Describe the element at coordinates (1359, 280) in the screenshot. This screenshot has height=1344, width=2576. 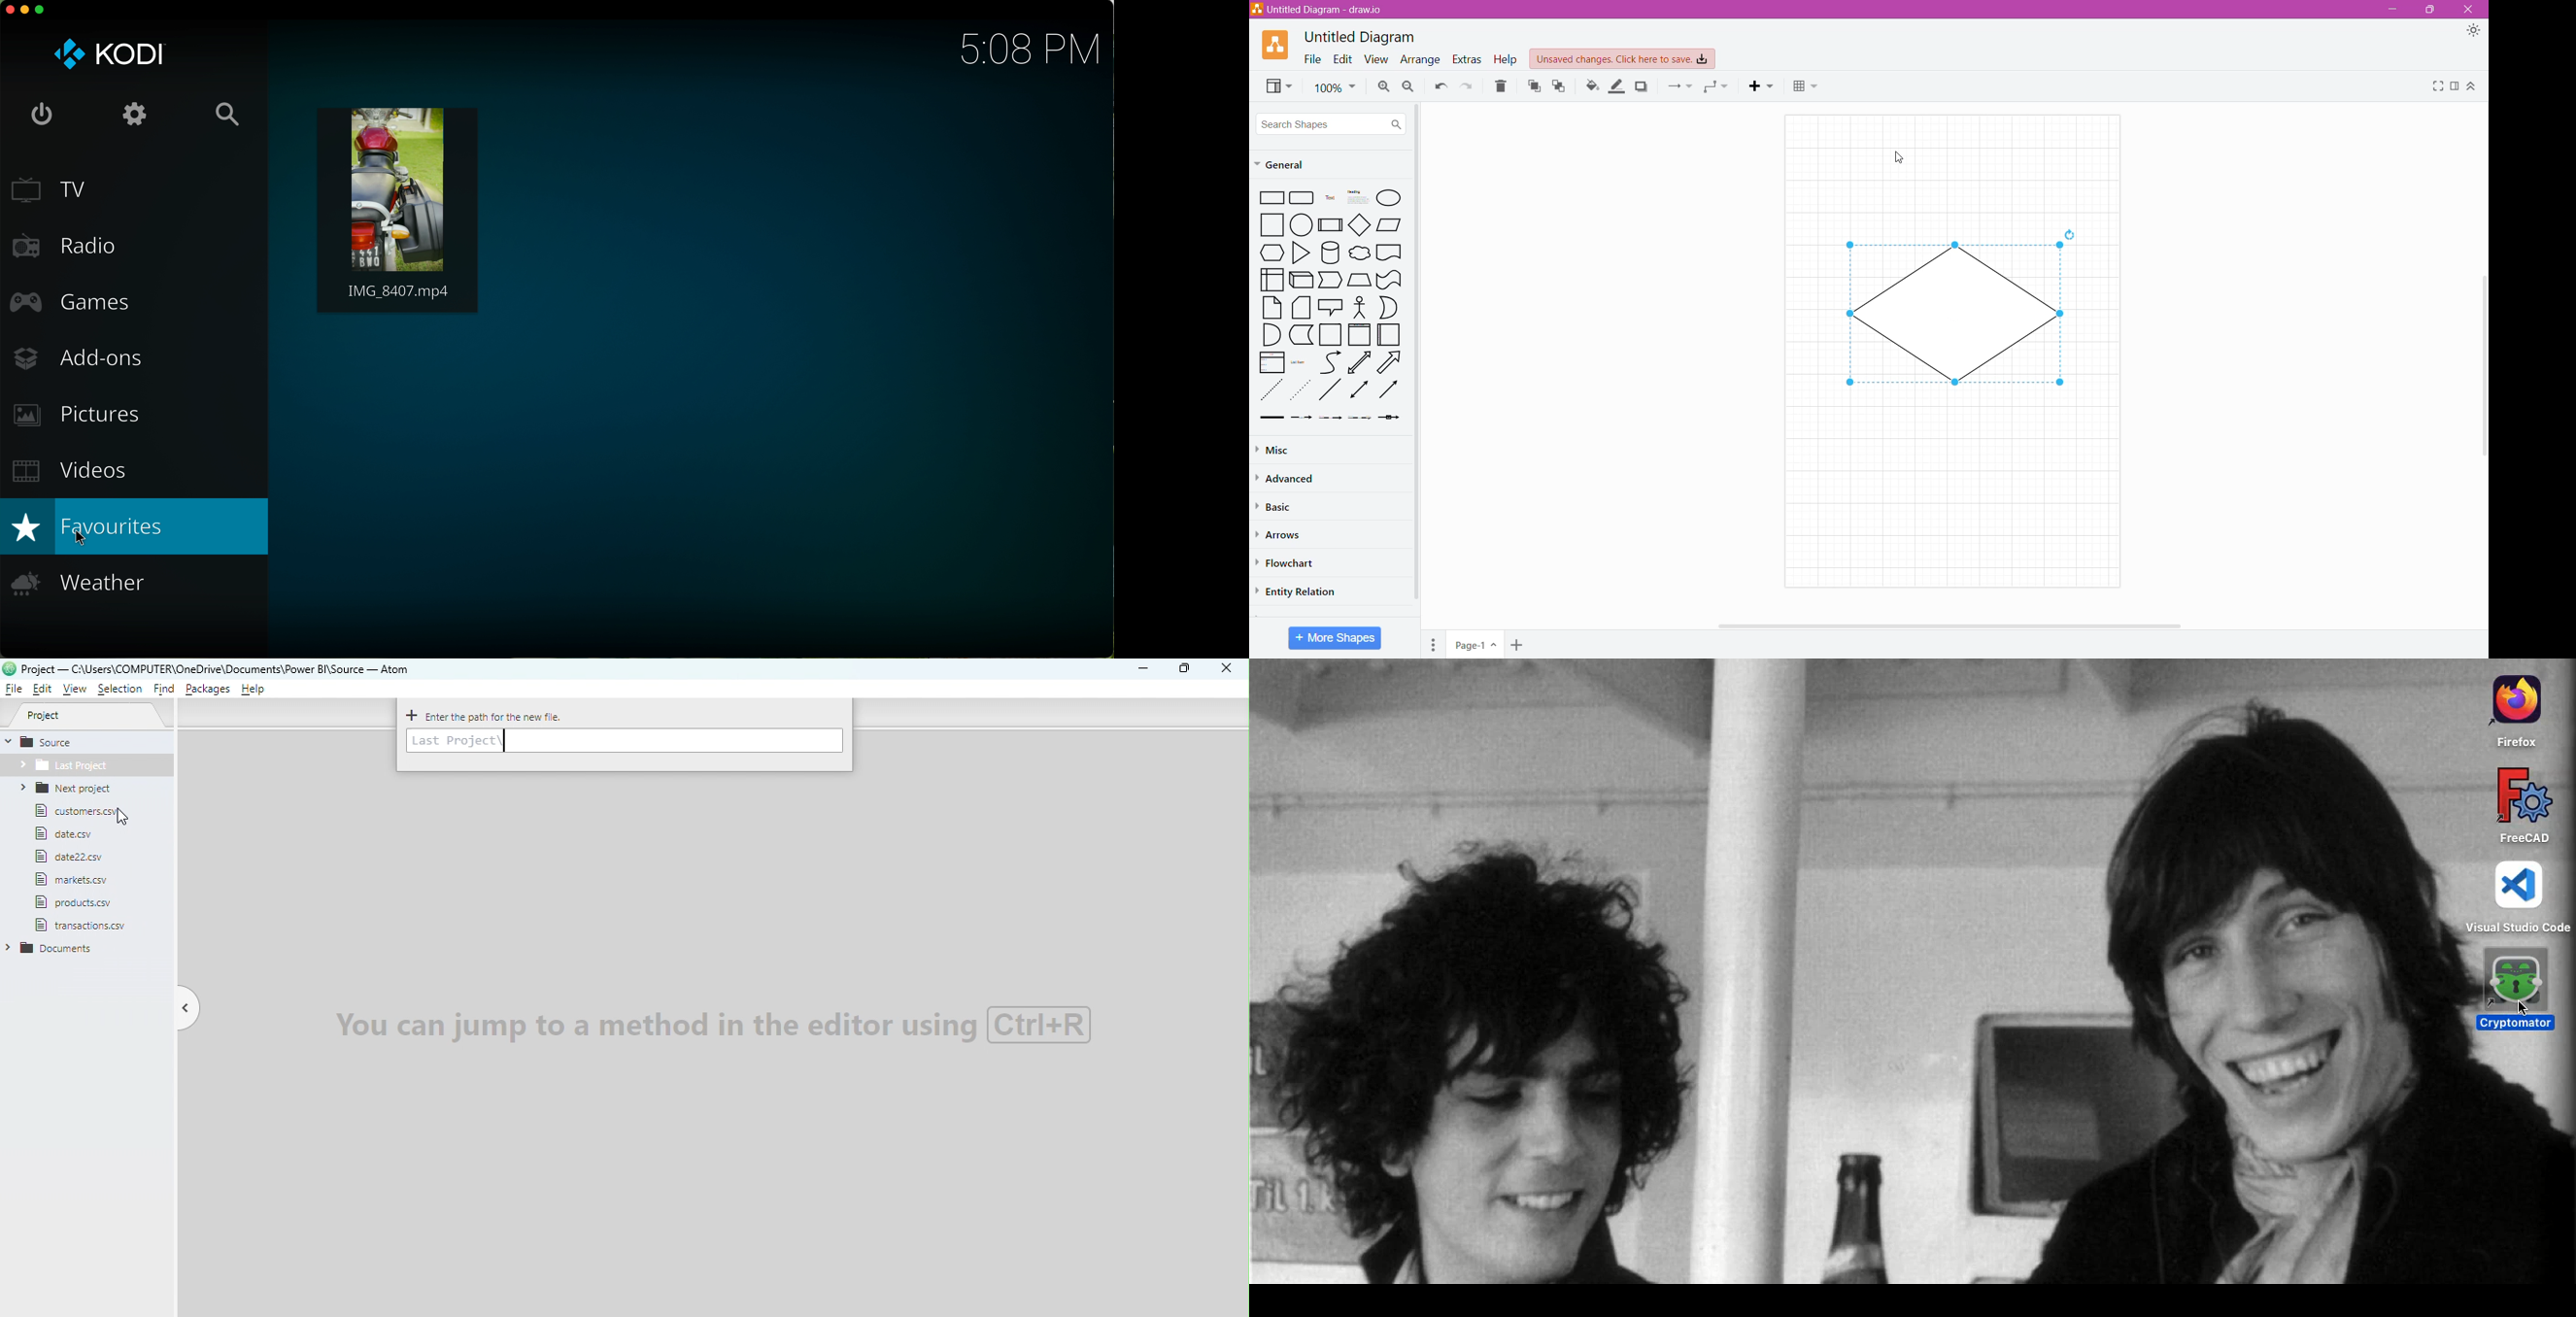
I see `Trapezoid` at that location.